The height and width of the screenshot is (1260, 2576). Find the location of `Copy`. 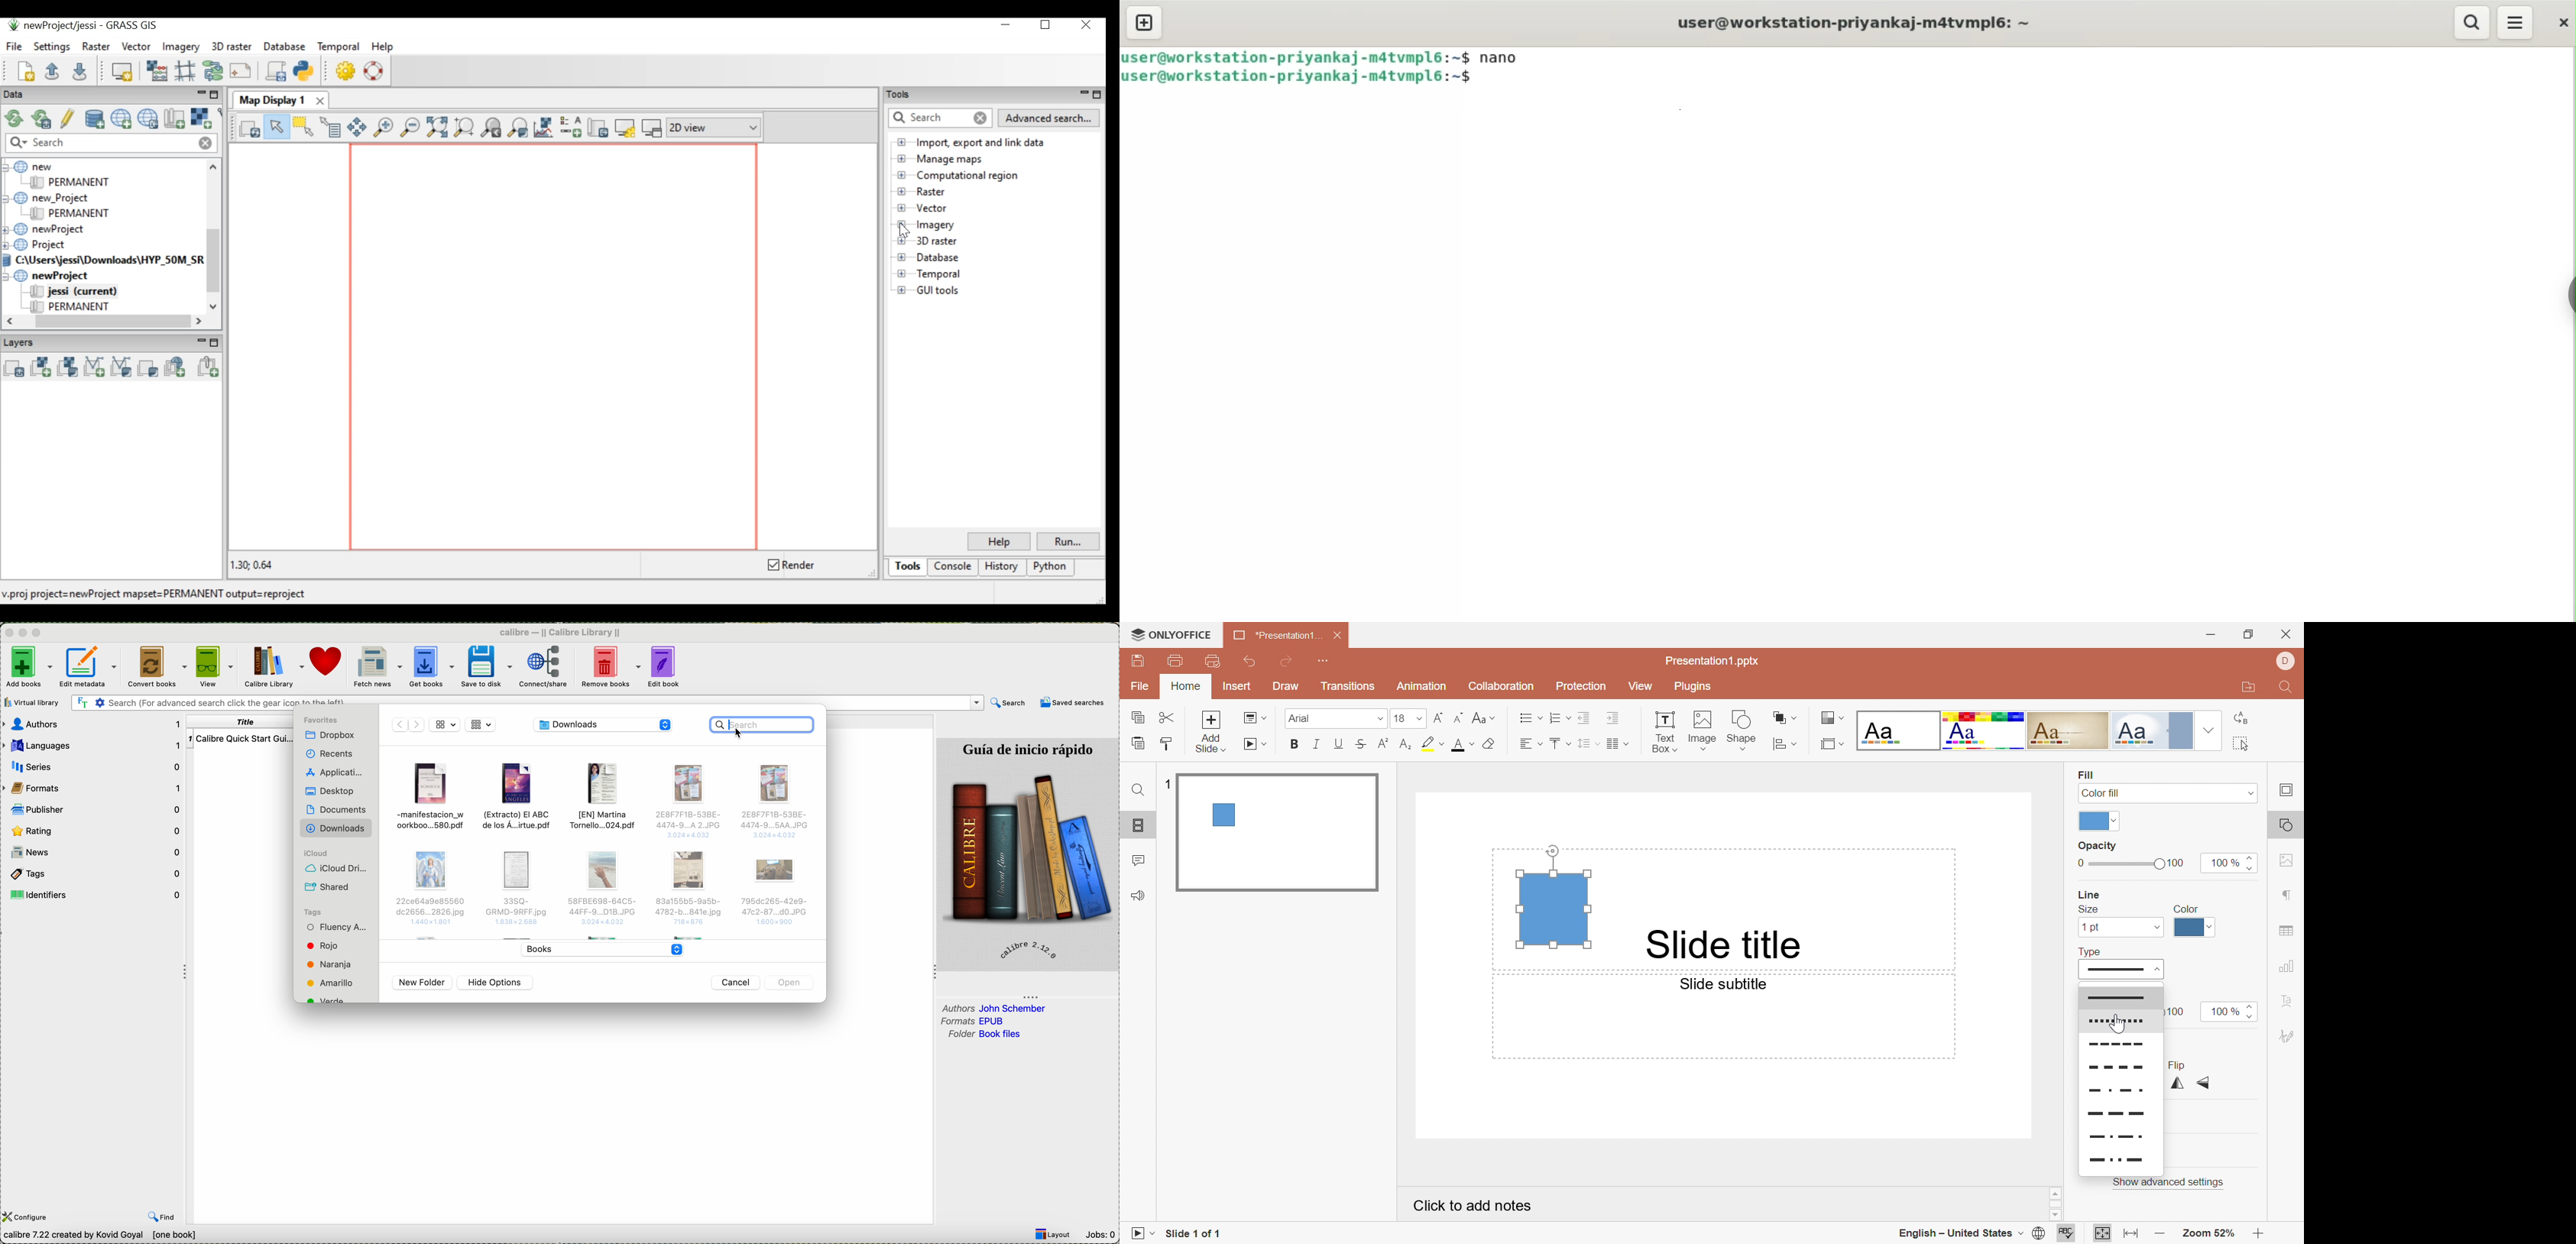

Copy is located at coordinates (1139, 718).